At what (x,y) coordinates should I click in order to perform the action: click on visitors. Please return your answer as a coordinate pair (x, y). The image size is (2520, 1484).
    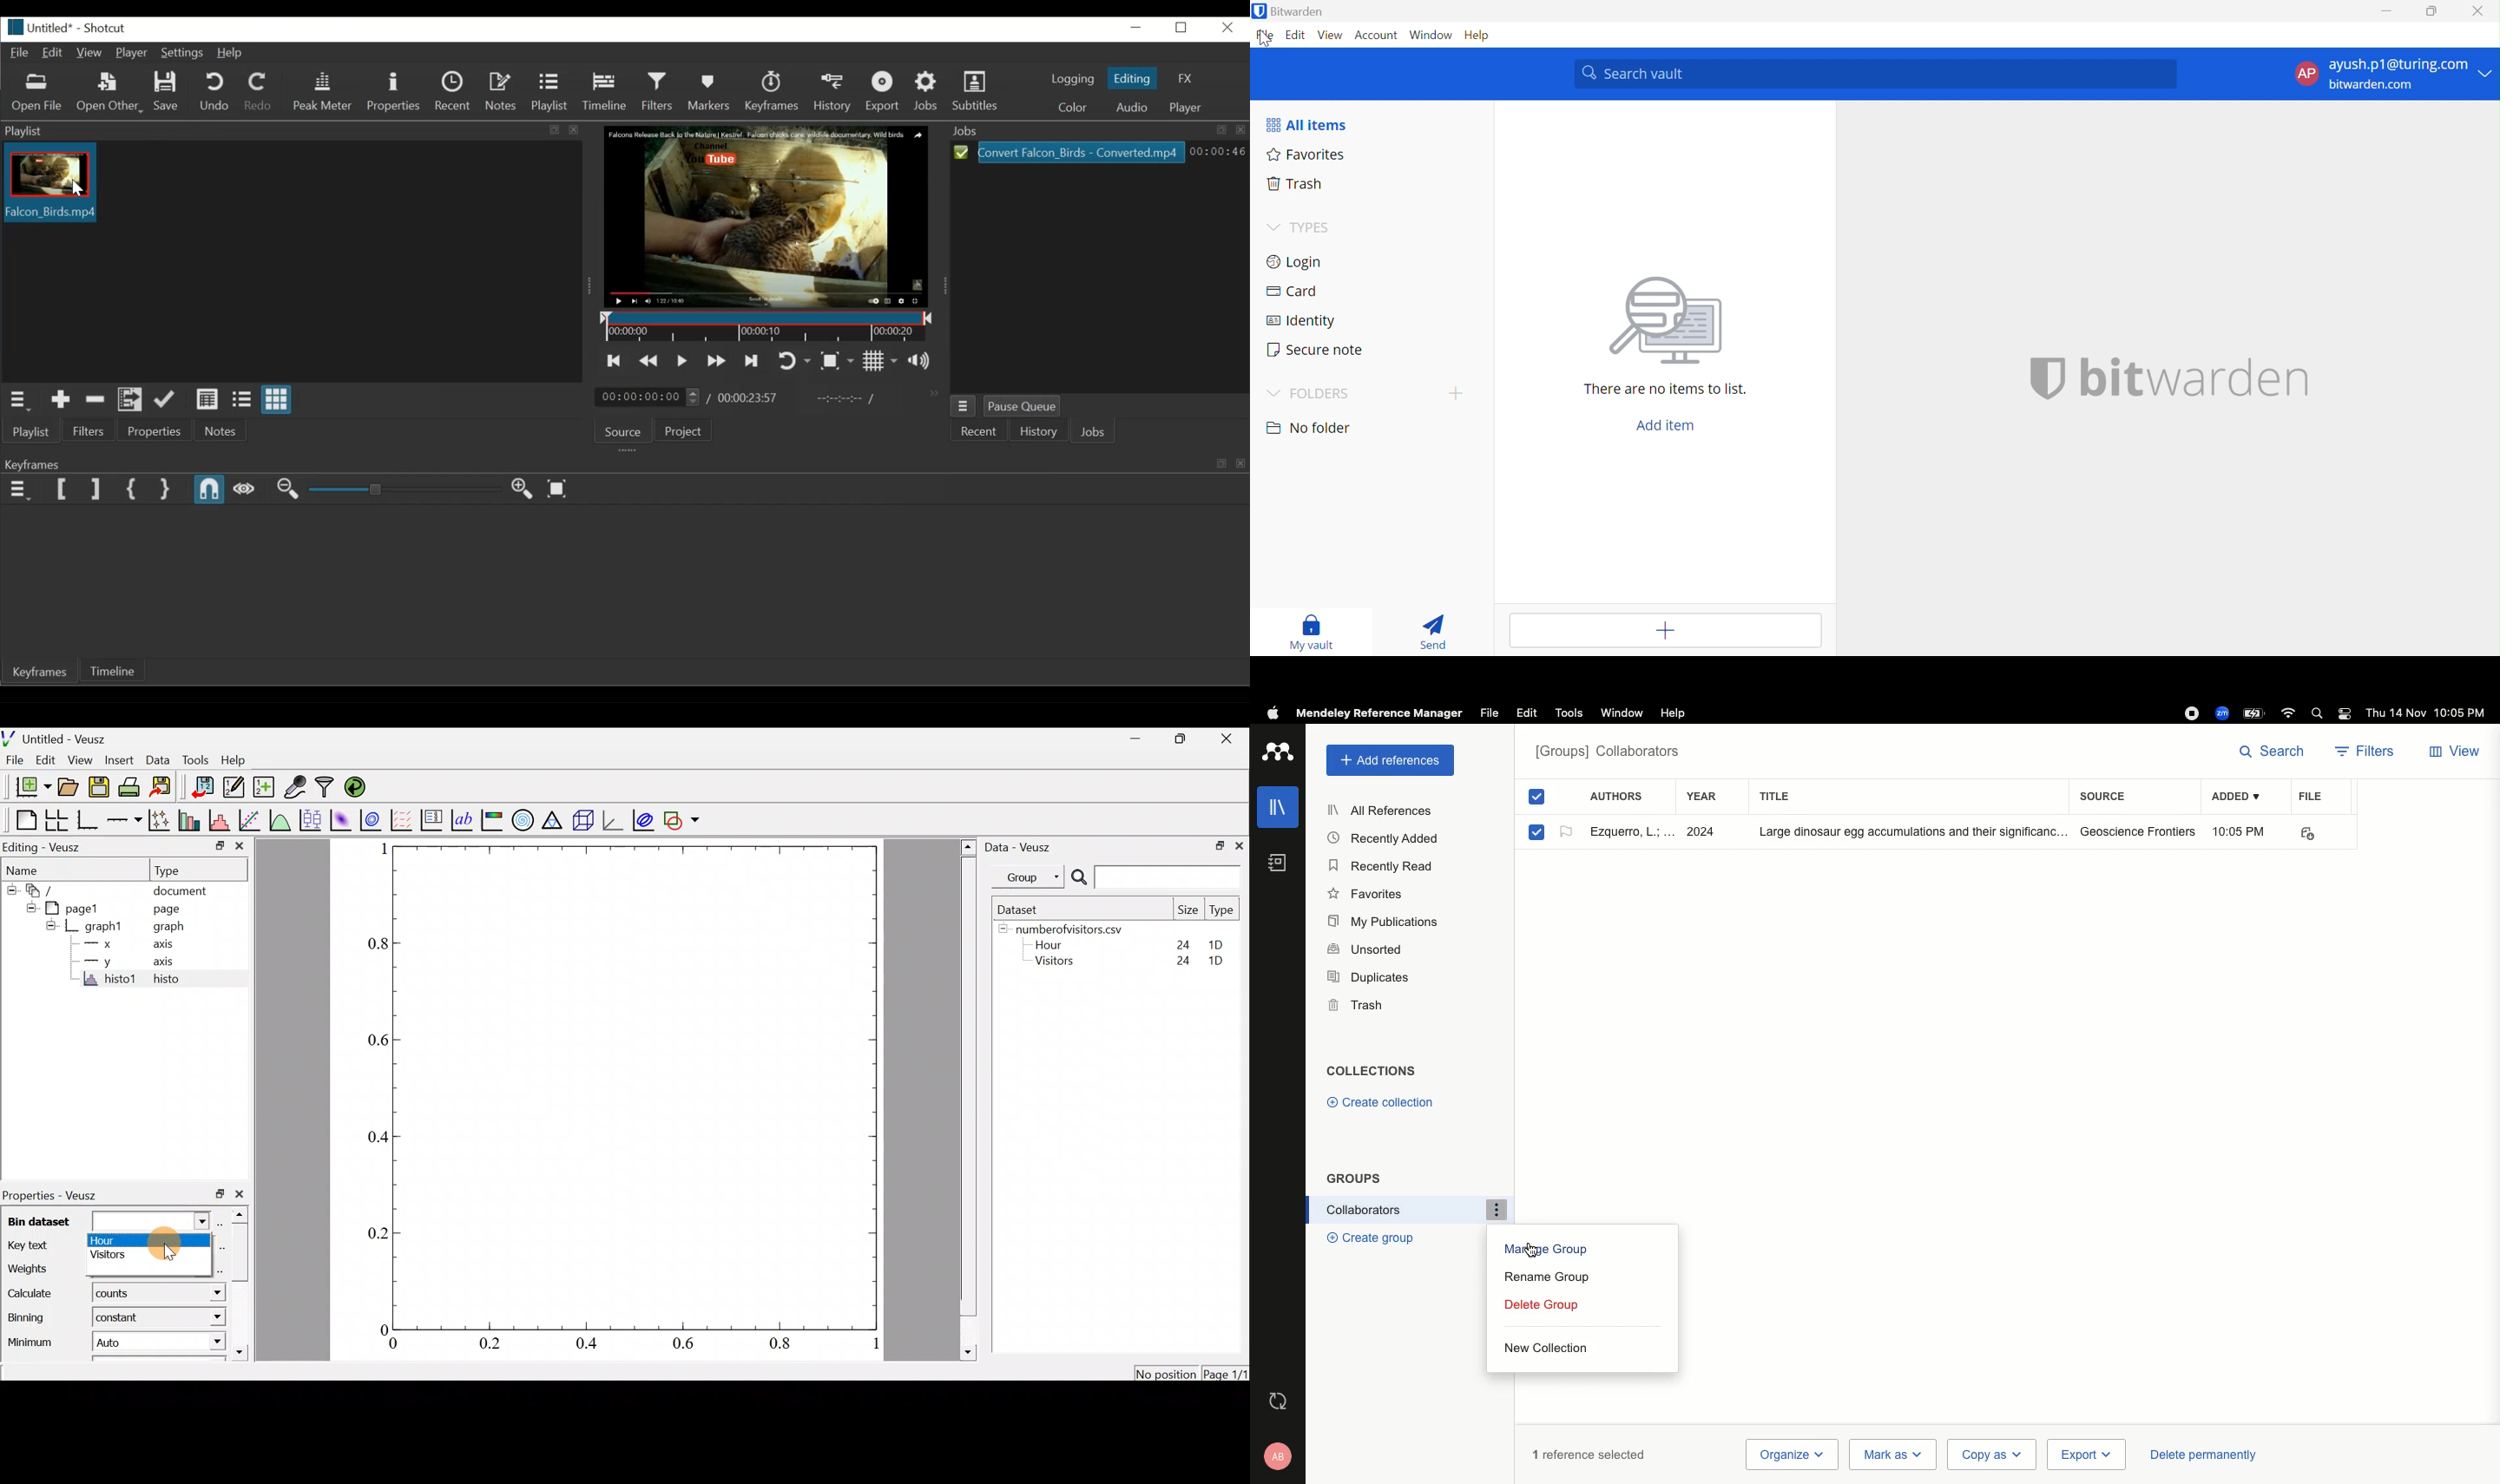
    Looking at the image, I should click on (118, 1258).